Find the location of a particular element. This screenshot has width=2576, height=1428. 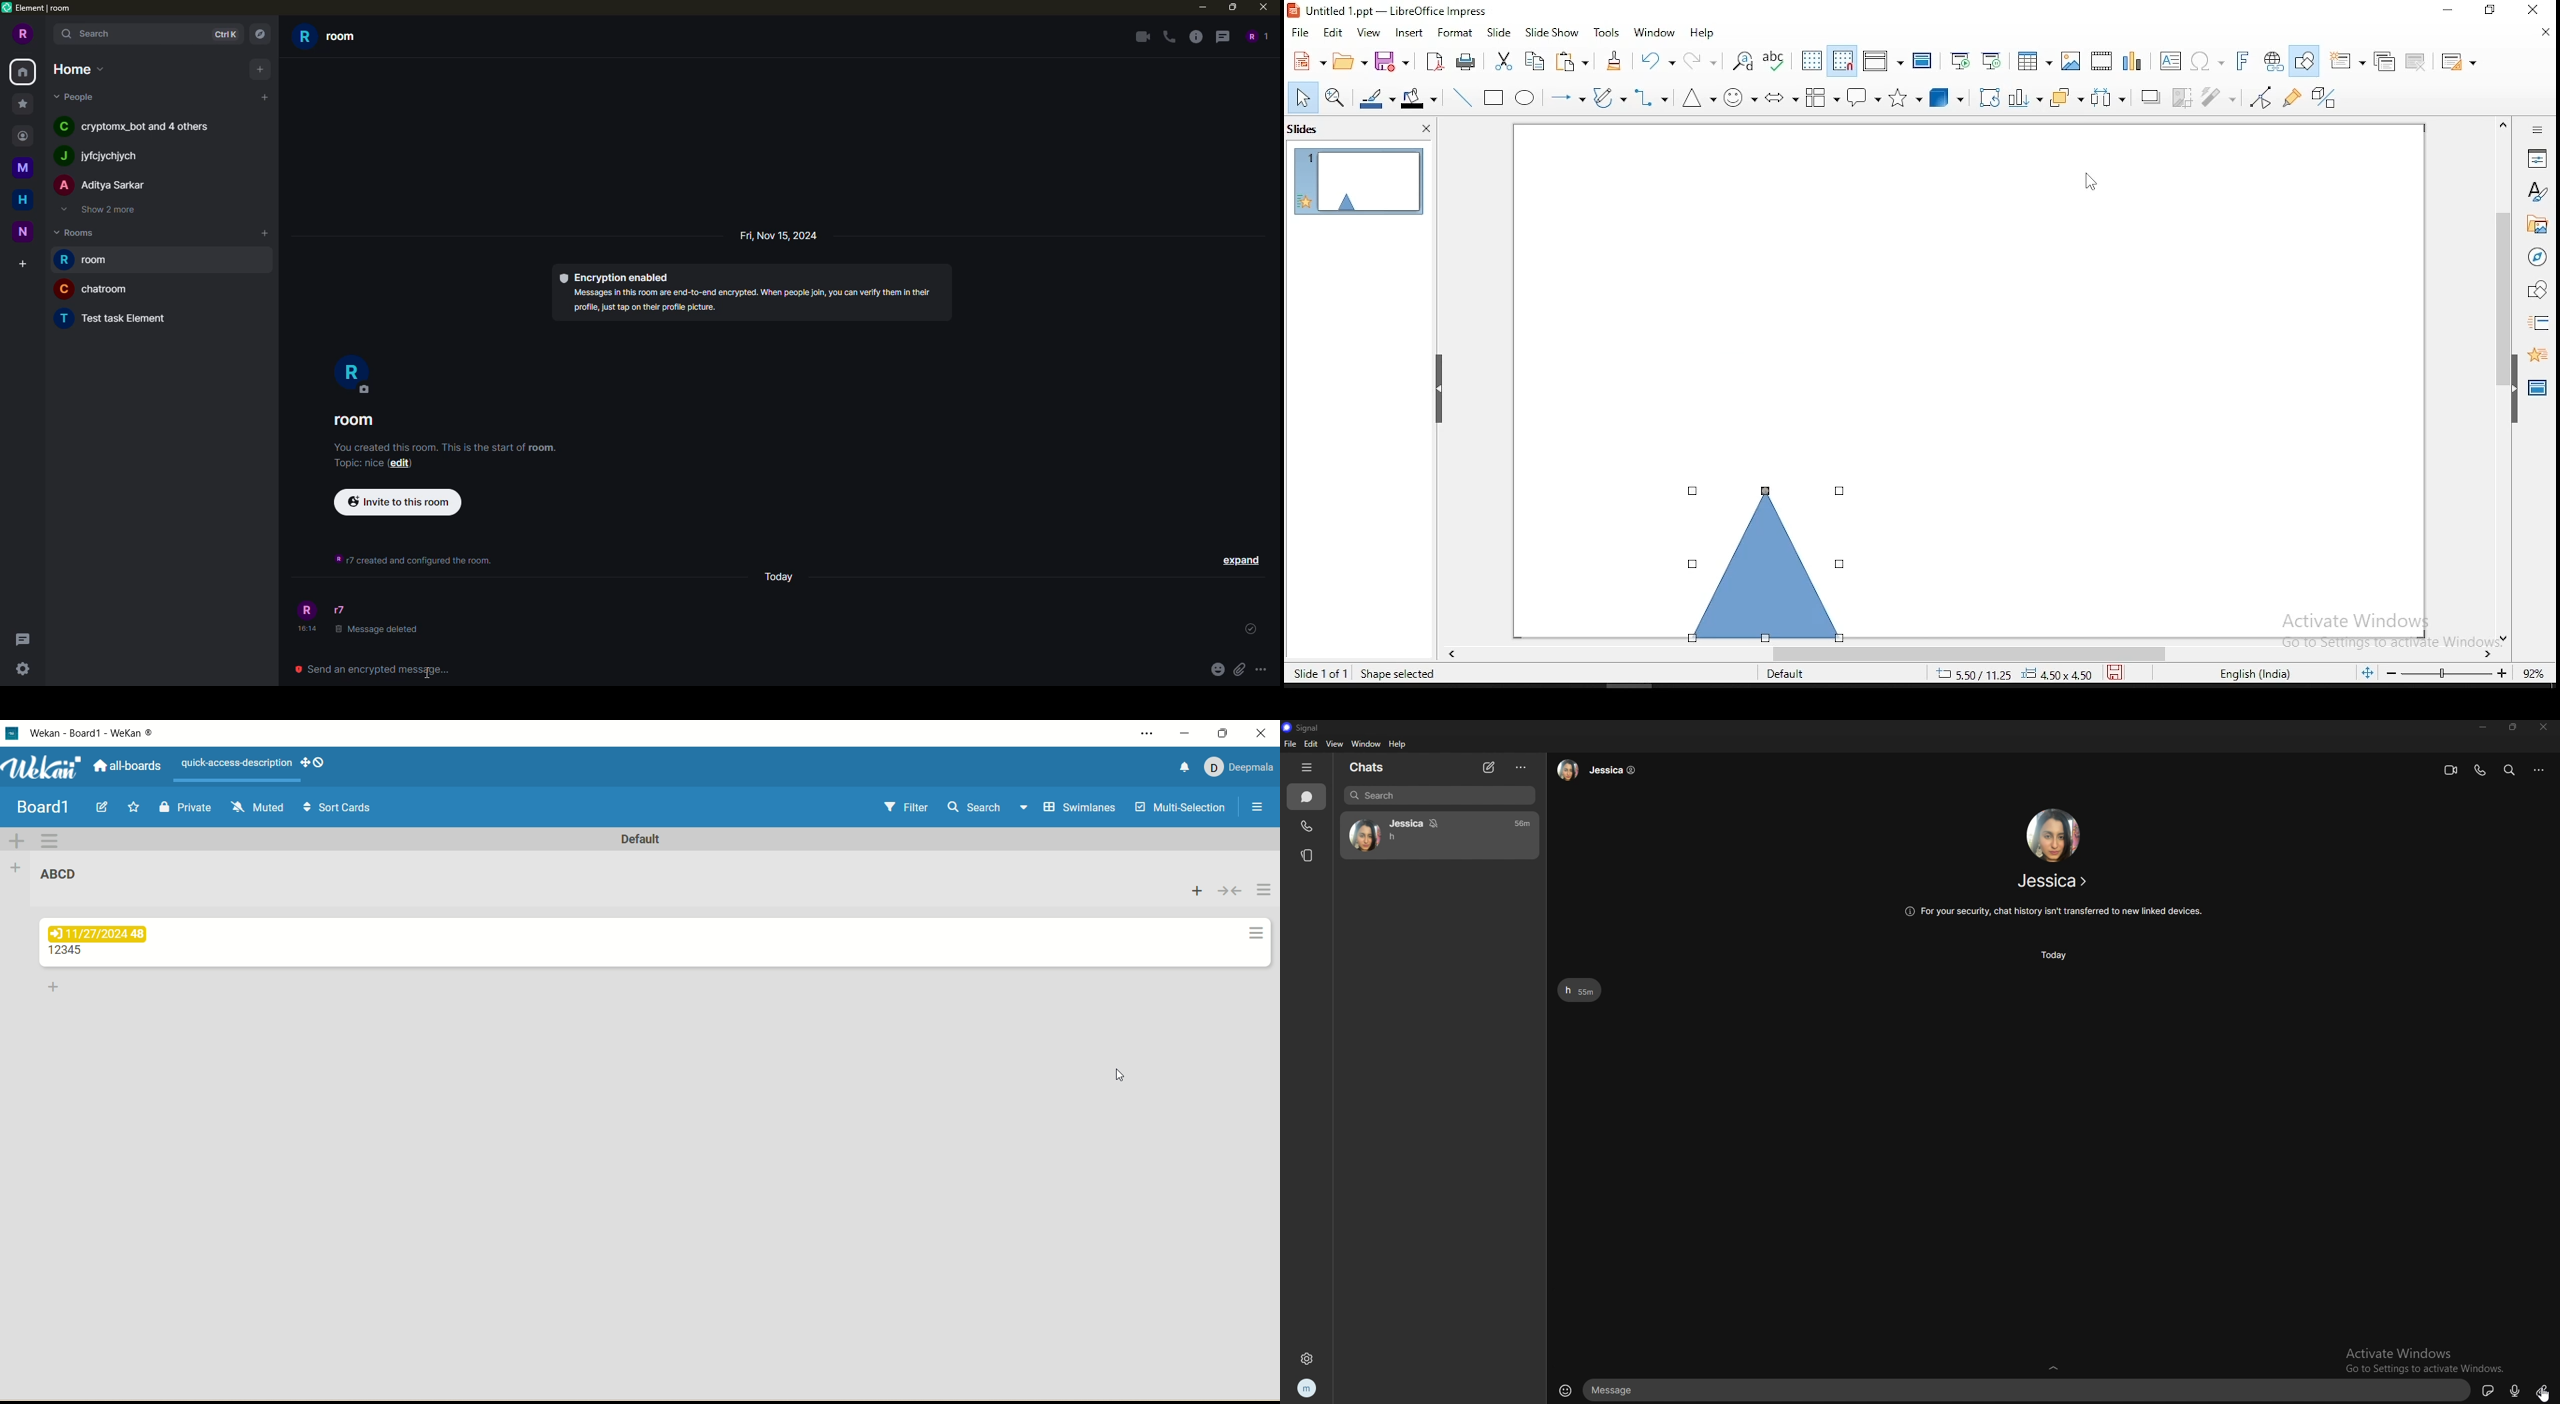

favorite is located at coordinates (21, 103).